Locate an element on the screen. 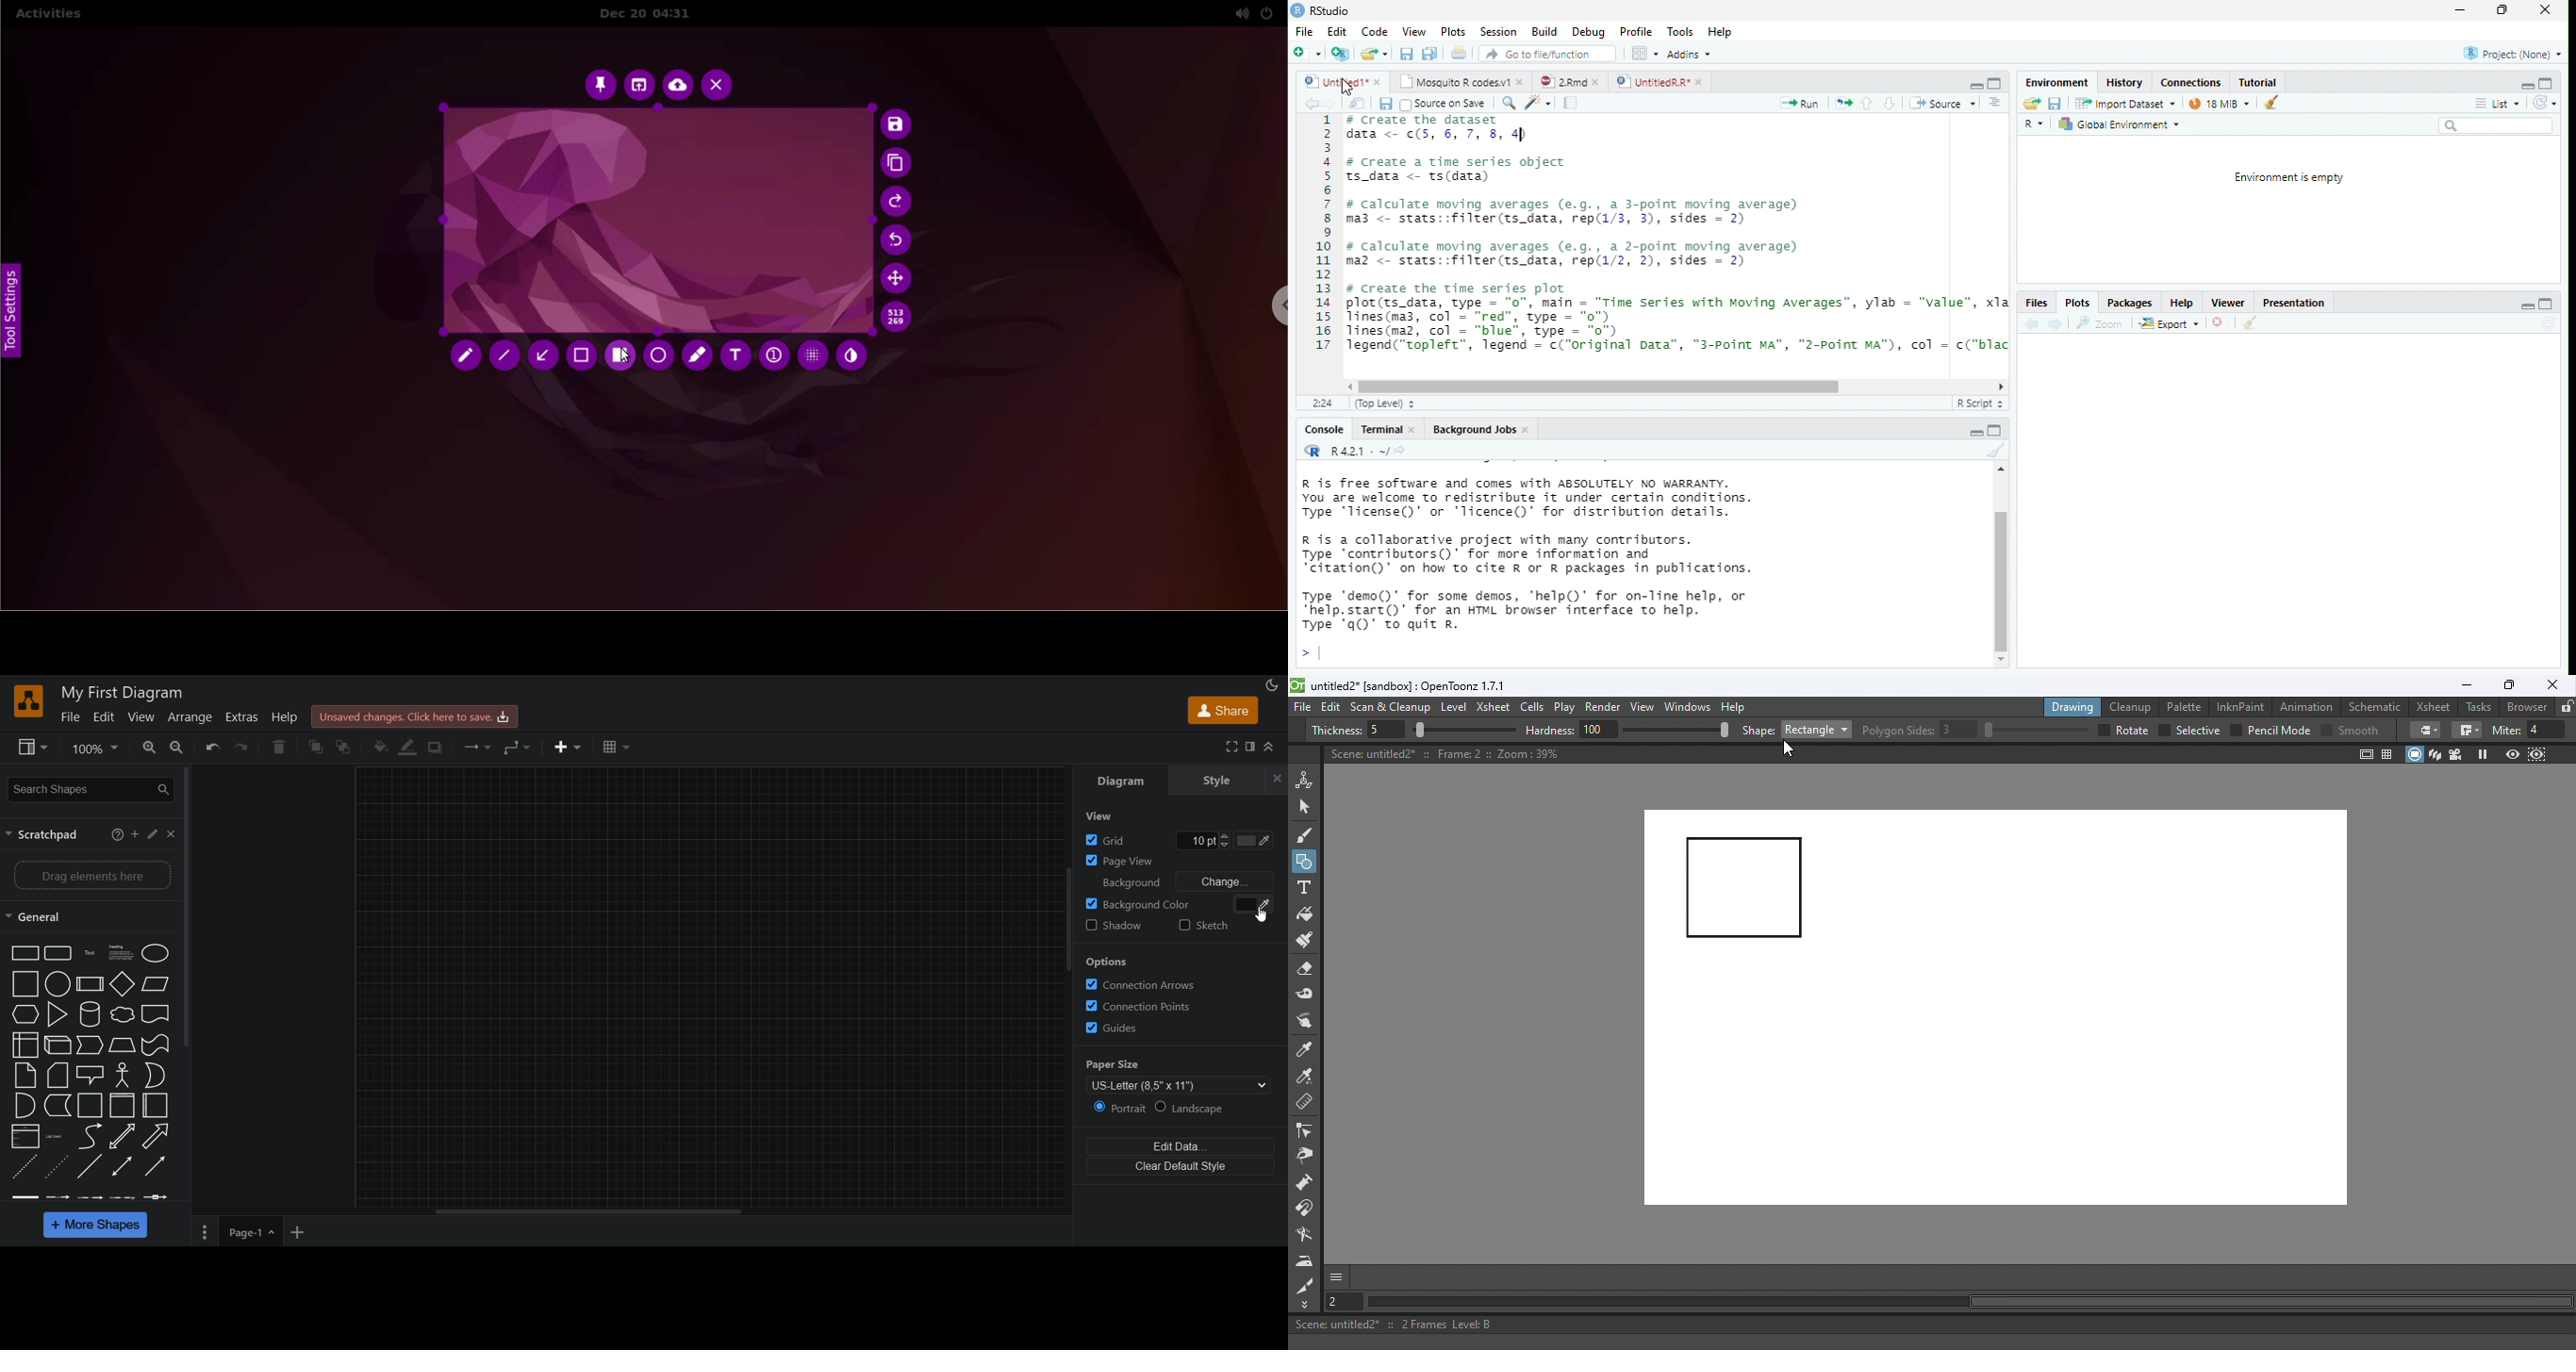 The image size is (2576, 1372). close is located at coordinates (2221, 324).